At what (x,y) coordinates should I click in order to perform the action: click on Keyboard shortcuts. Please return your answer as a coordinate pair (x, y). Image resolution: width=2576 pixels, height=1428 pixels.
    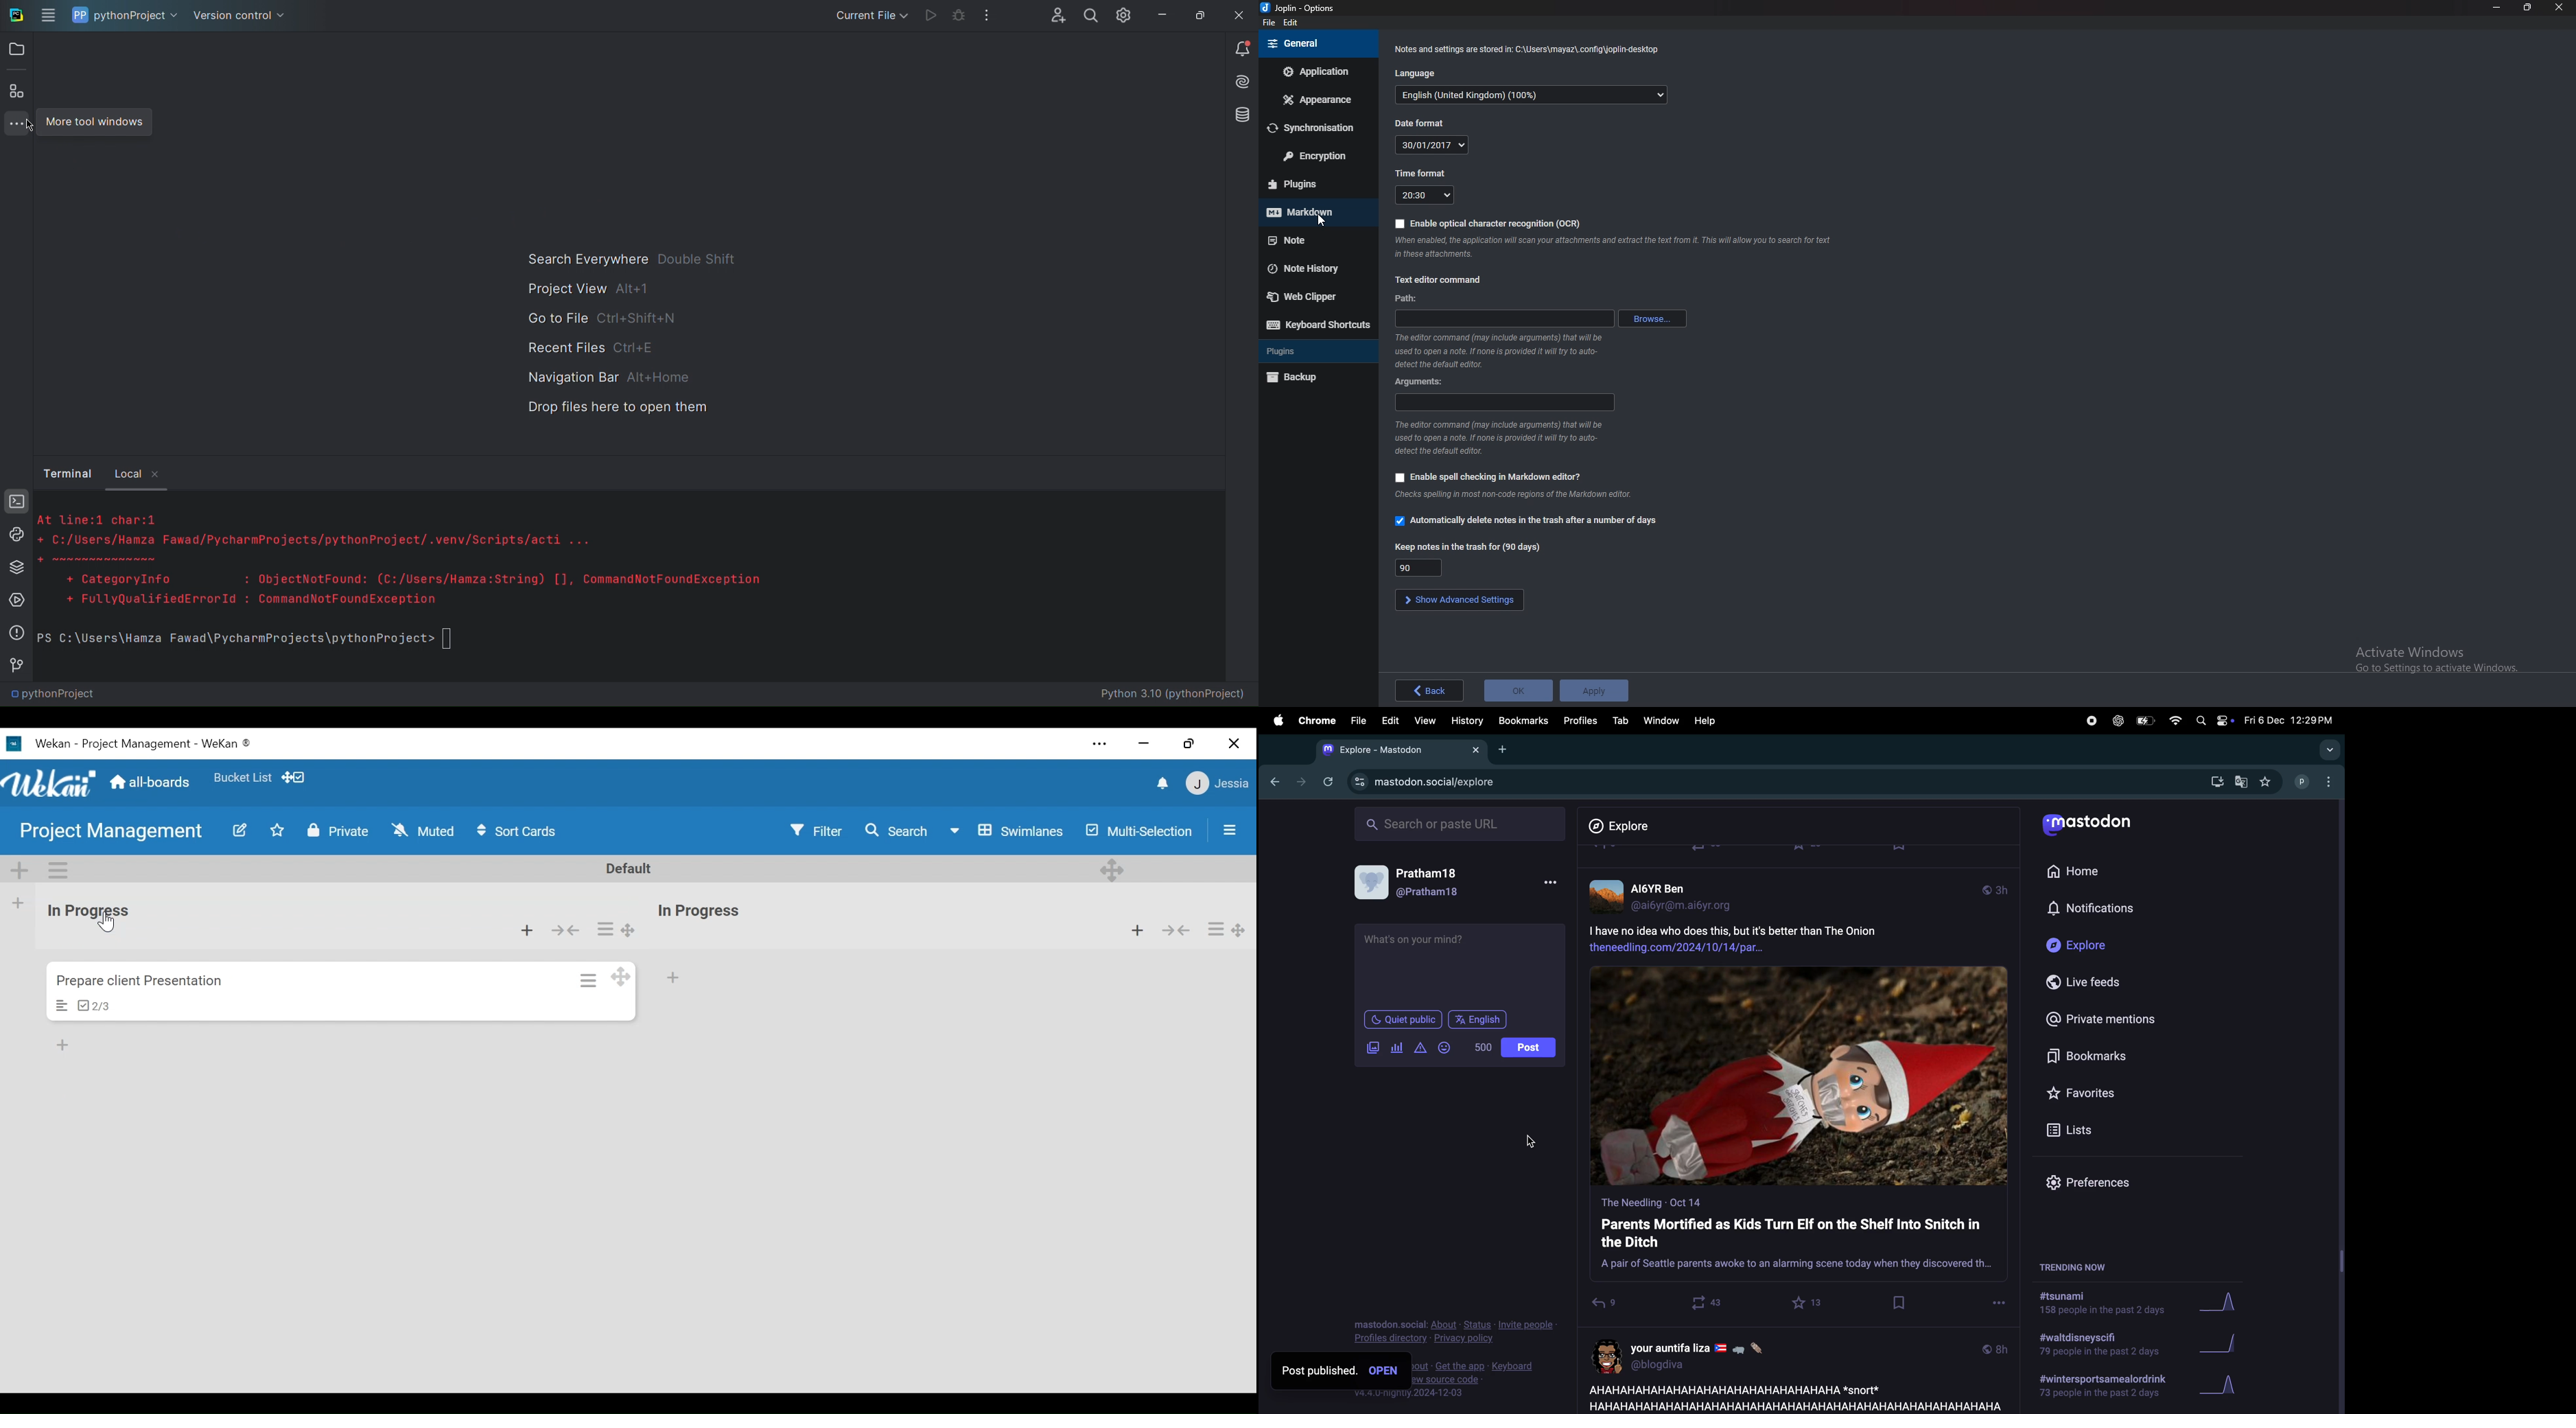
    Looking at the image, I should click on (1315, 325).